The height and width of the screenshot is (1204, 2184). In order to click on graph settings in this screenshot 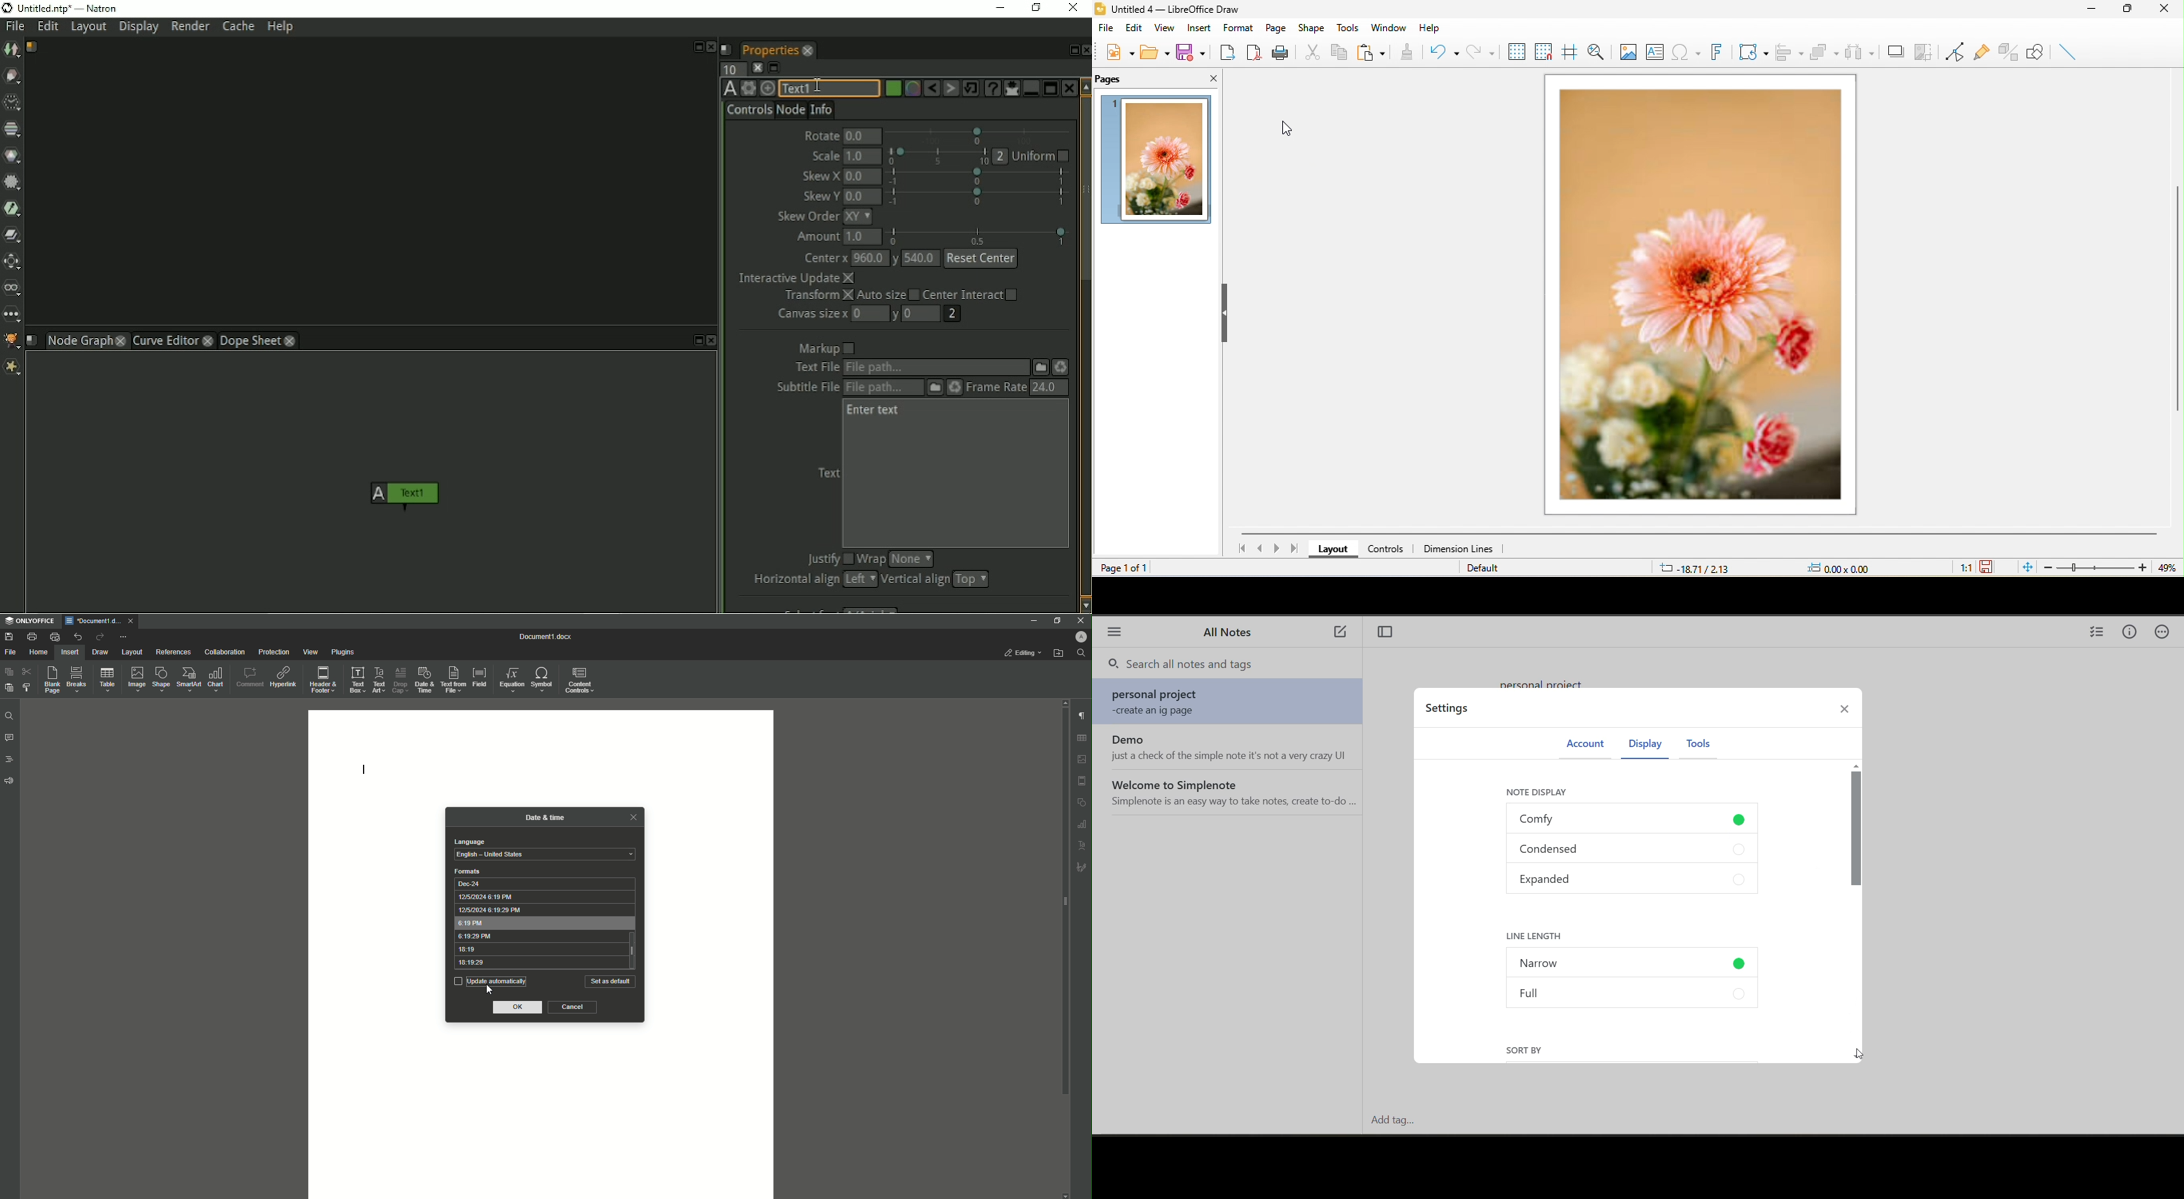, I will do `click(1082, 824)`.